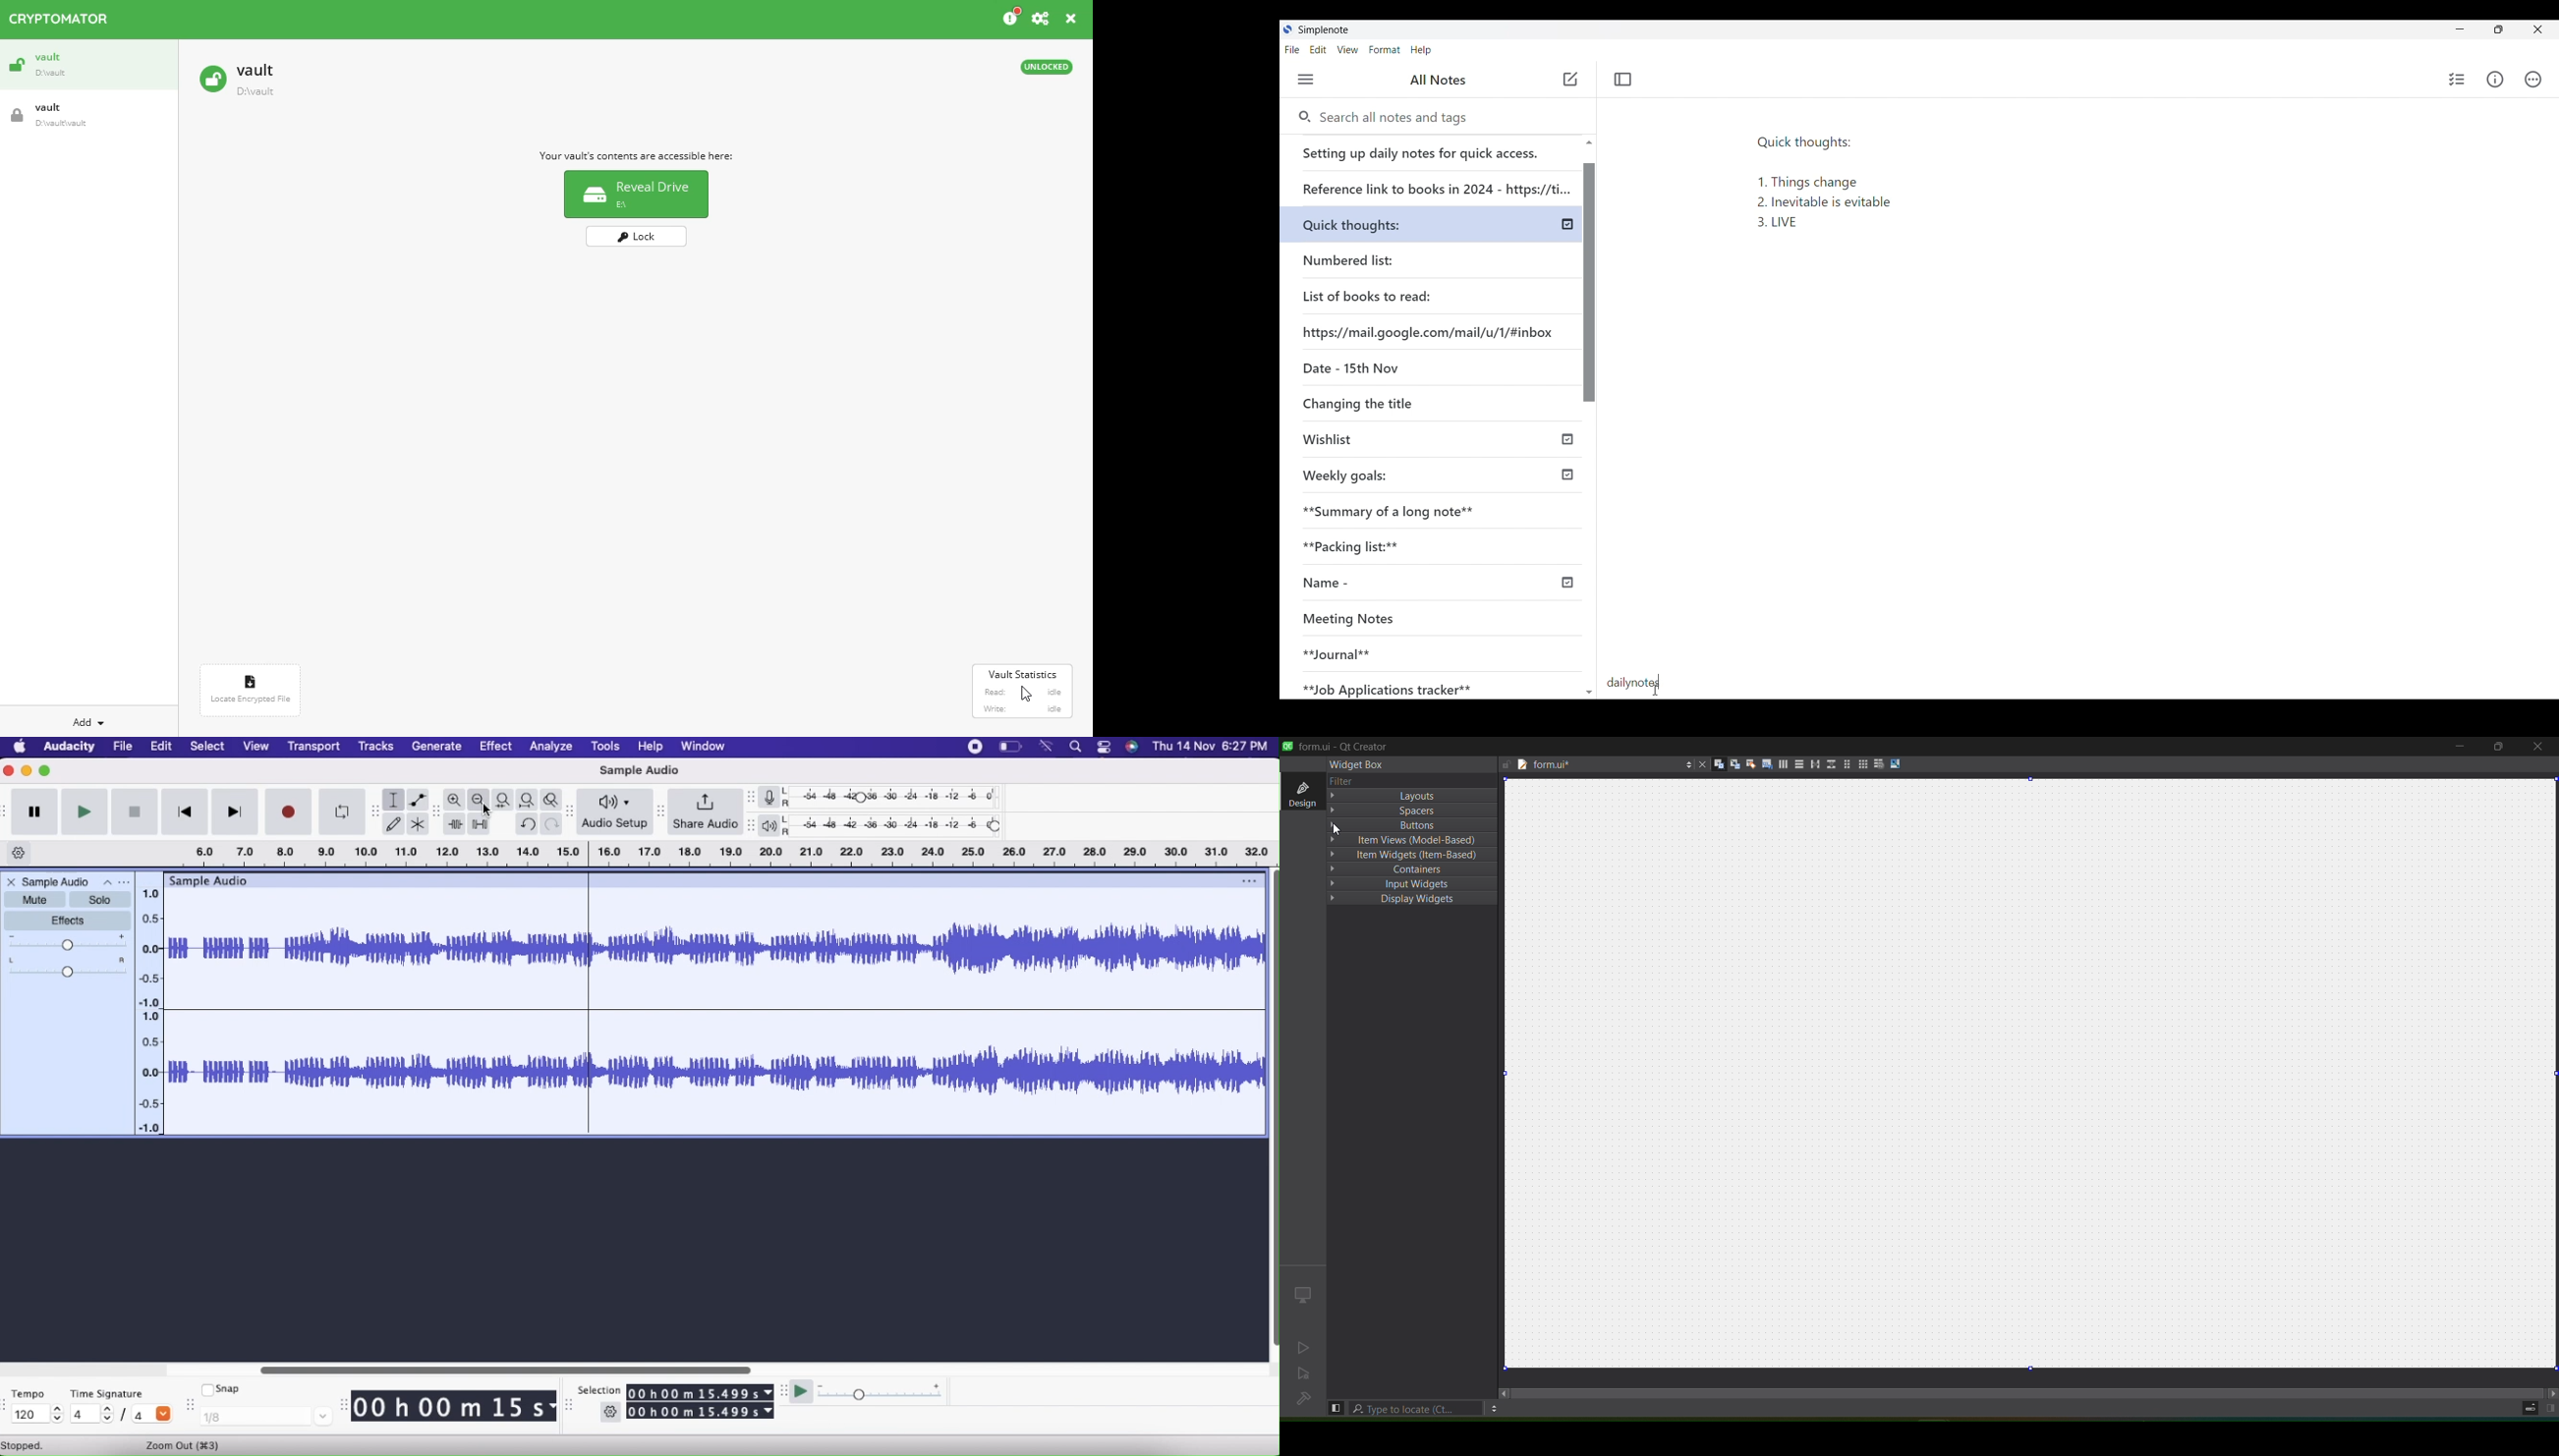  What do you see at coordinates (1011, 749) in the screenshot?
I see `battery` at bounding box center [1011, 749].